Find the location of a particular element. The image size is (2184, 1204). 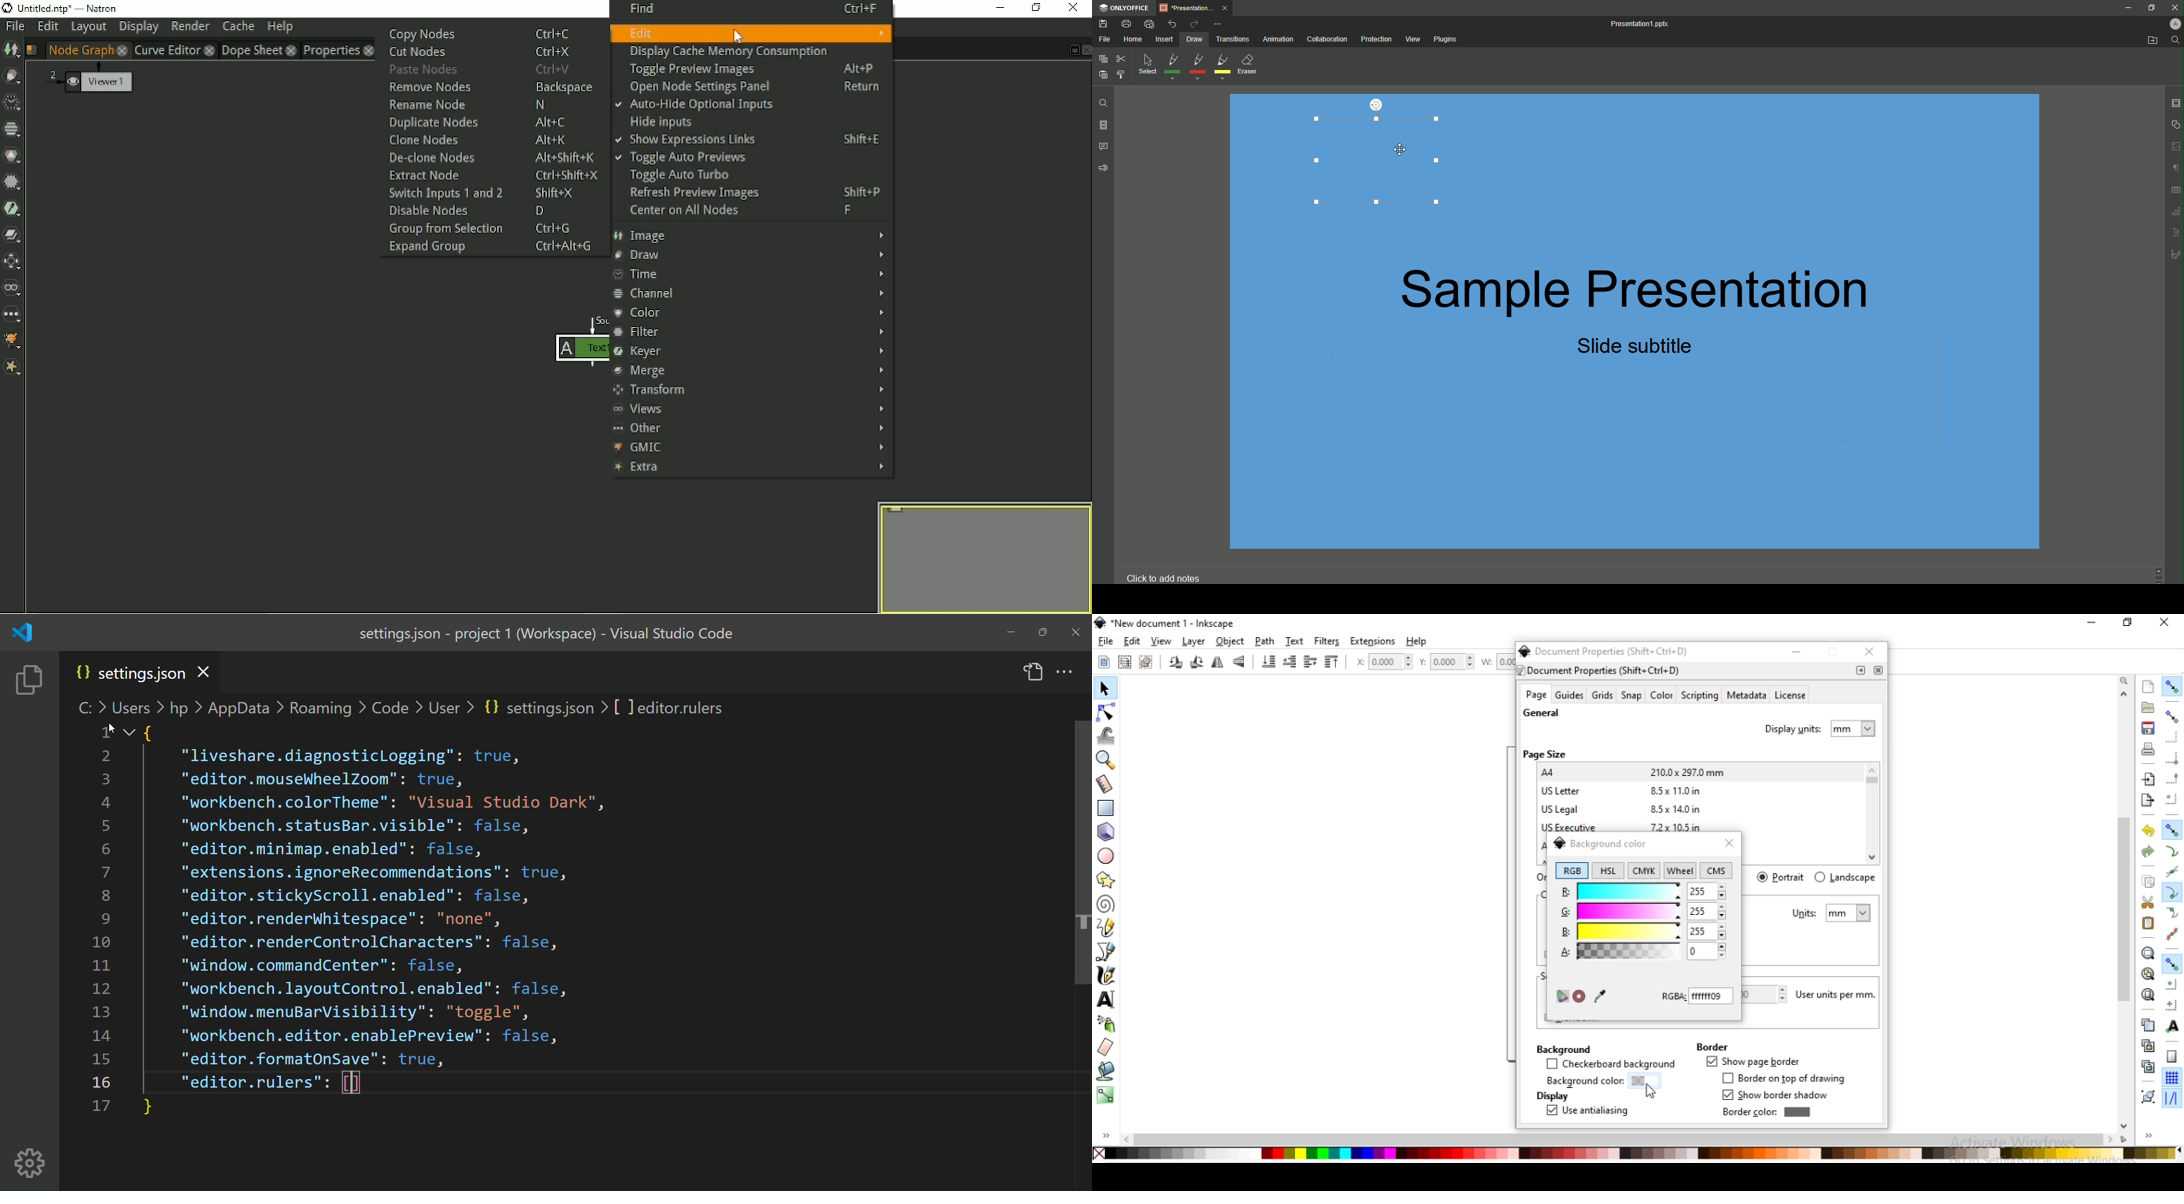

g is located at coordinates (1643, 913).